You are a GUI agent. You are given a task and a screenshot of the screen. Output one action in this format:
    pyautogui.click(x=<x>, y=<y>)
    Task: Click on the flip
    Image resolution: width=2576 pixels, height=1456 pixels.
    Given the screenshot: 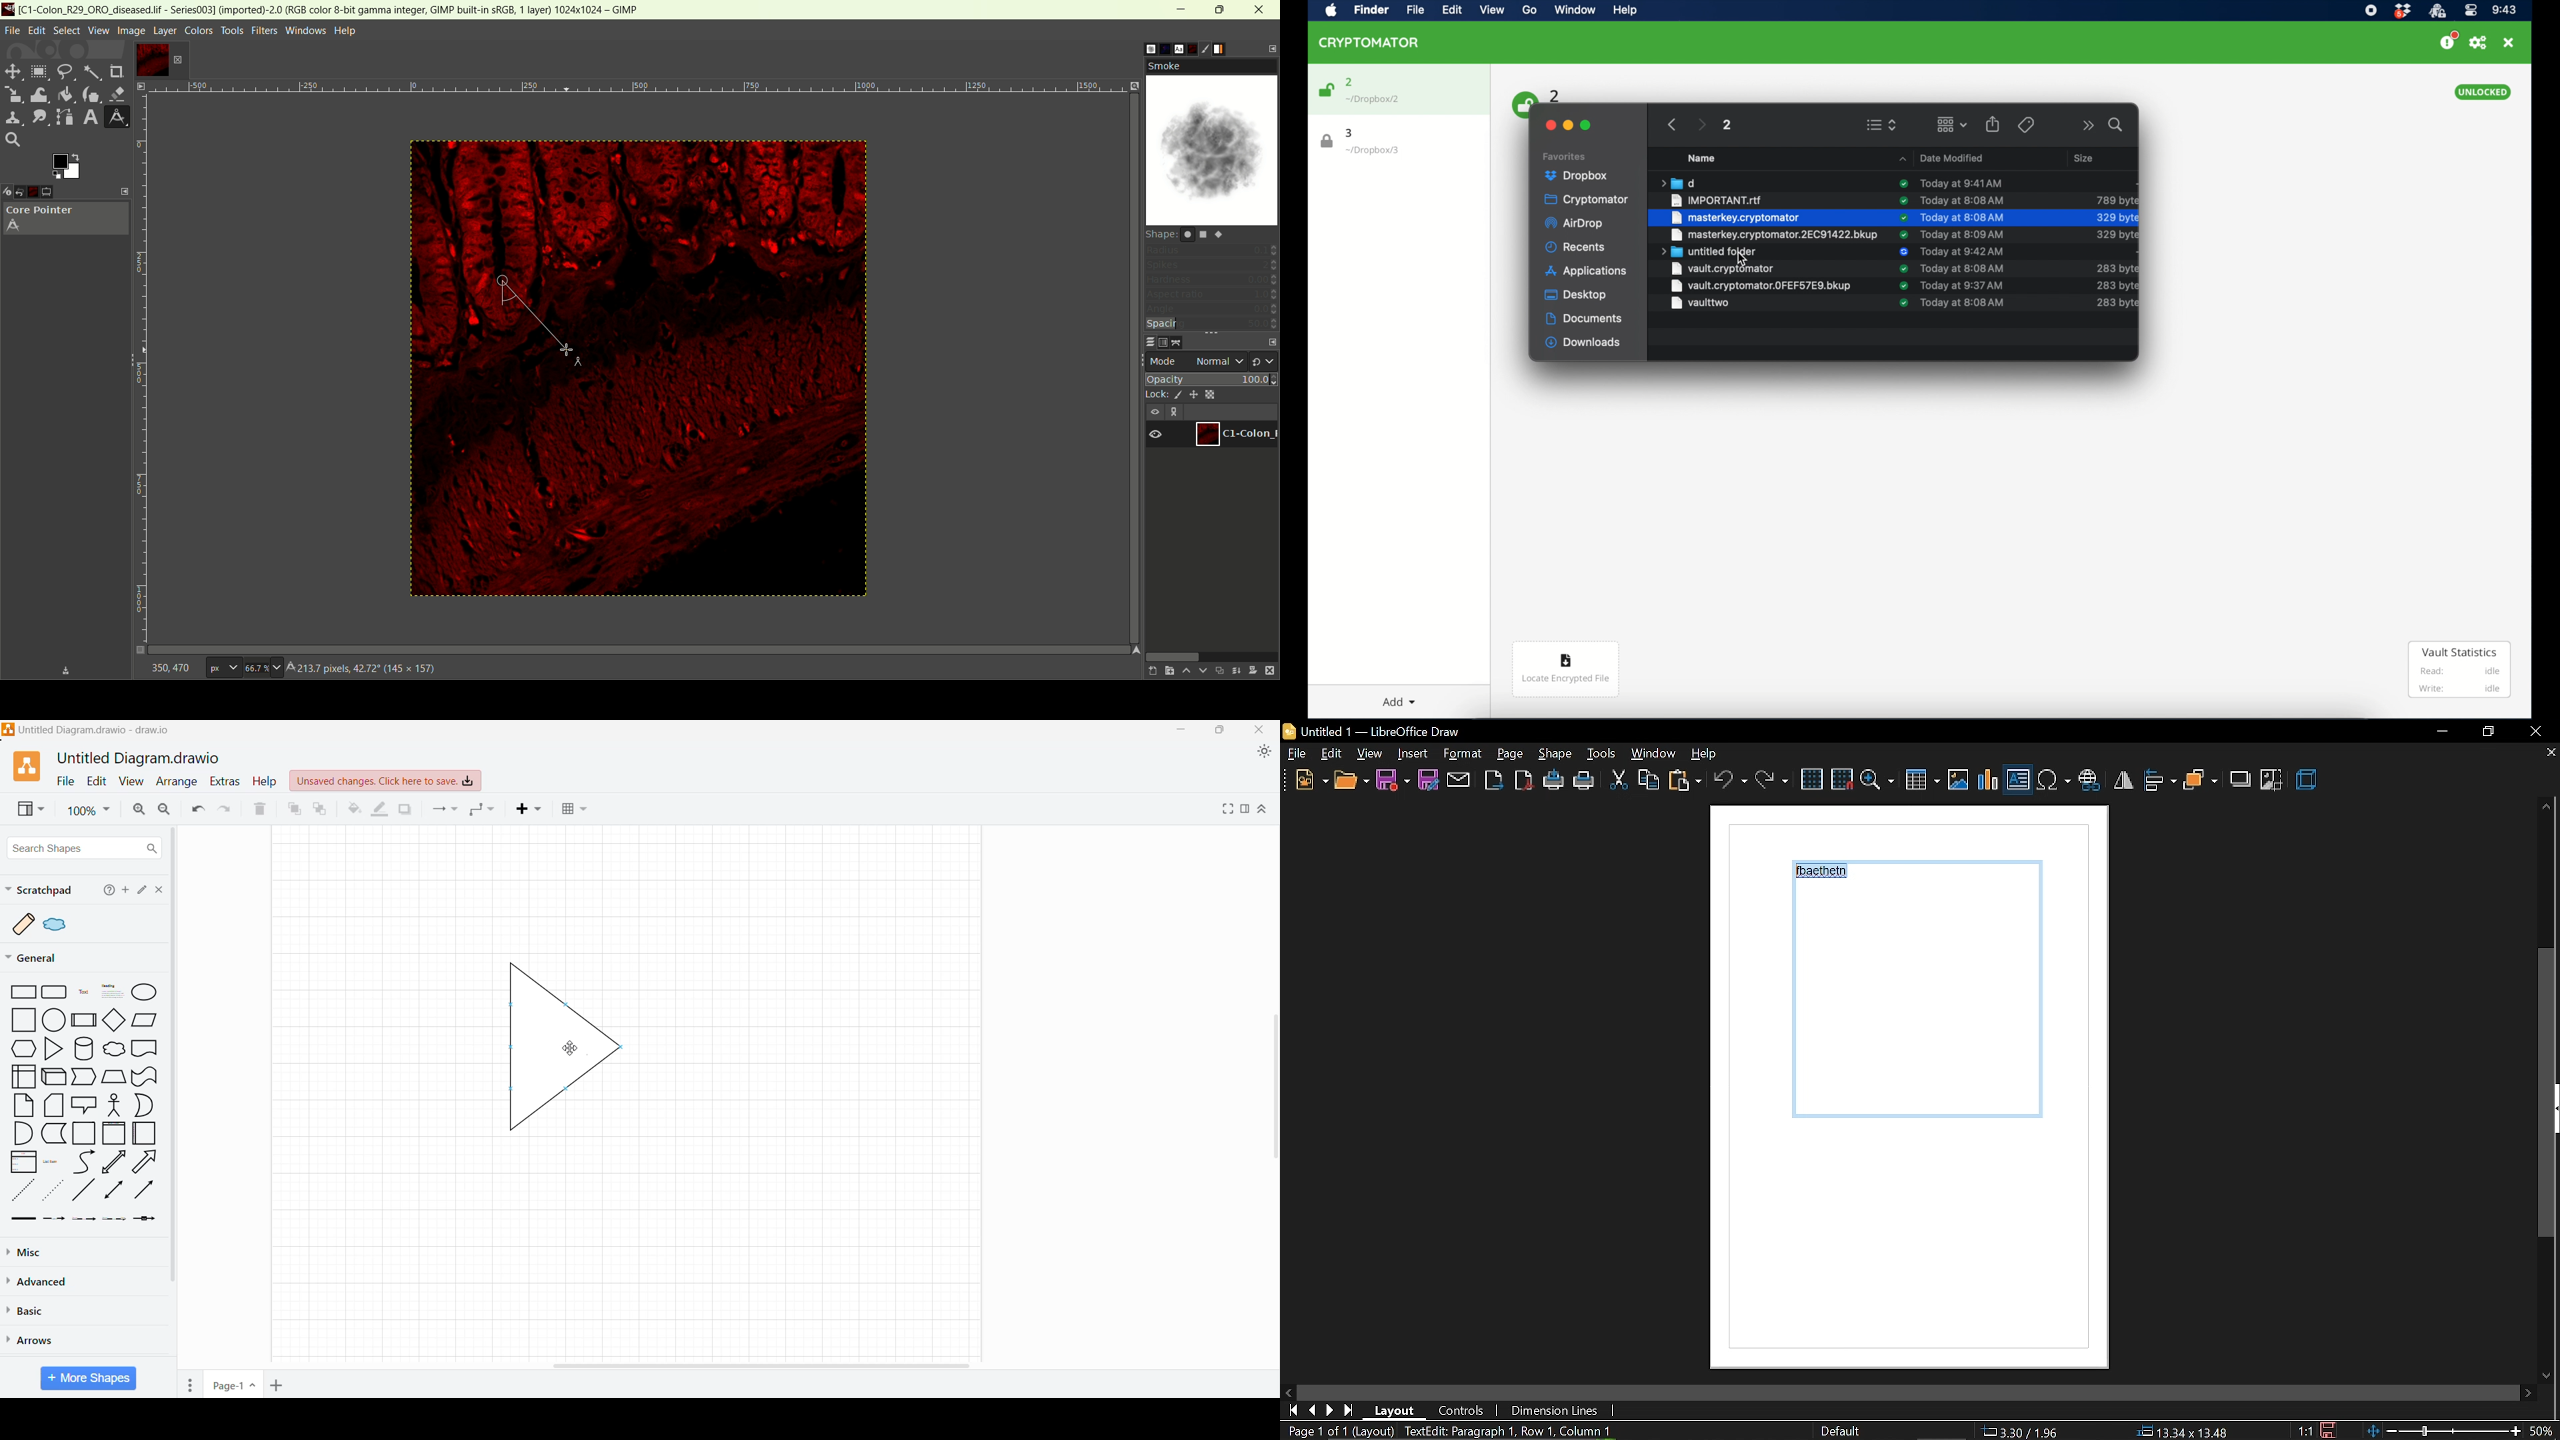 What is the action you would take?
    pyautogui.click(x=2123, y=780)
    